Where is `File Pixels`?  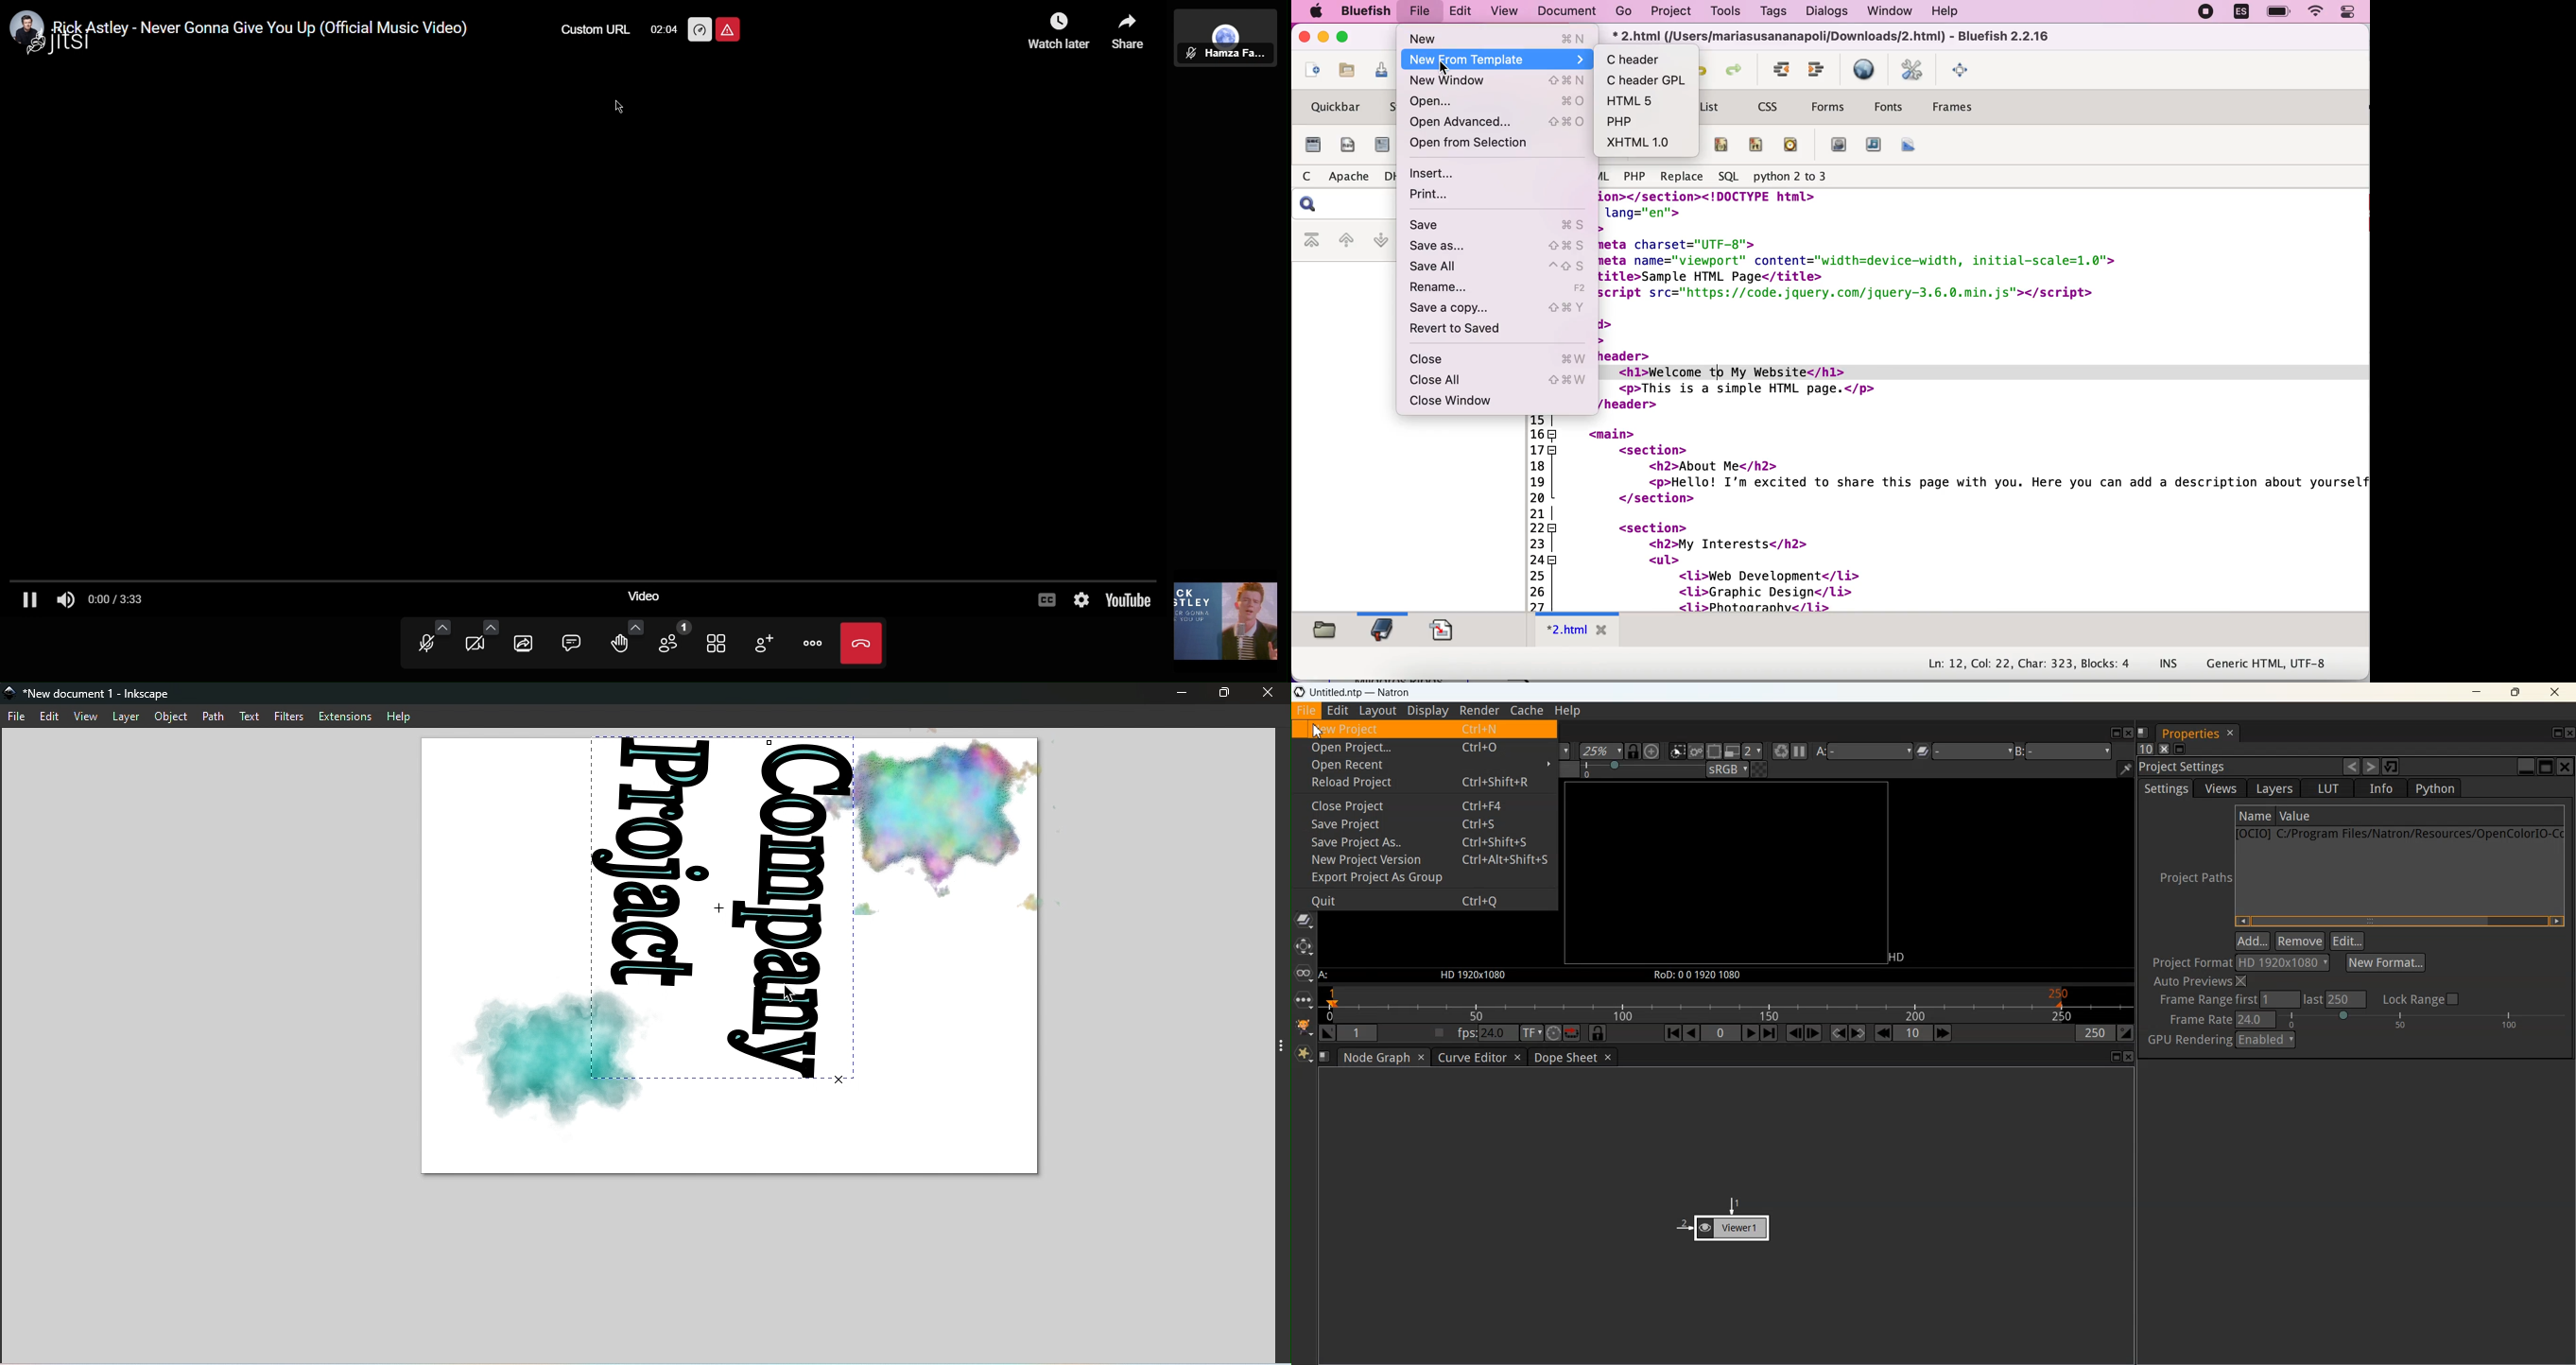
File Pixels is located at coordinates (2244, 962).